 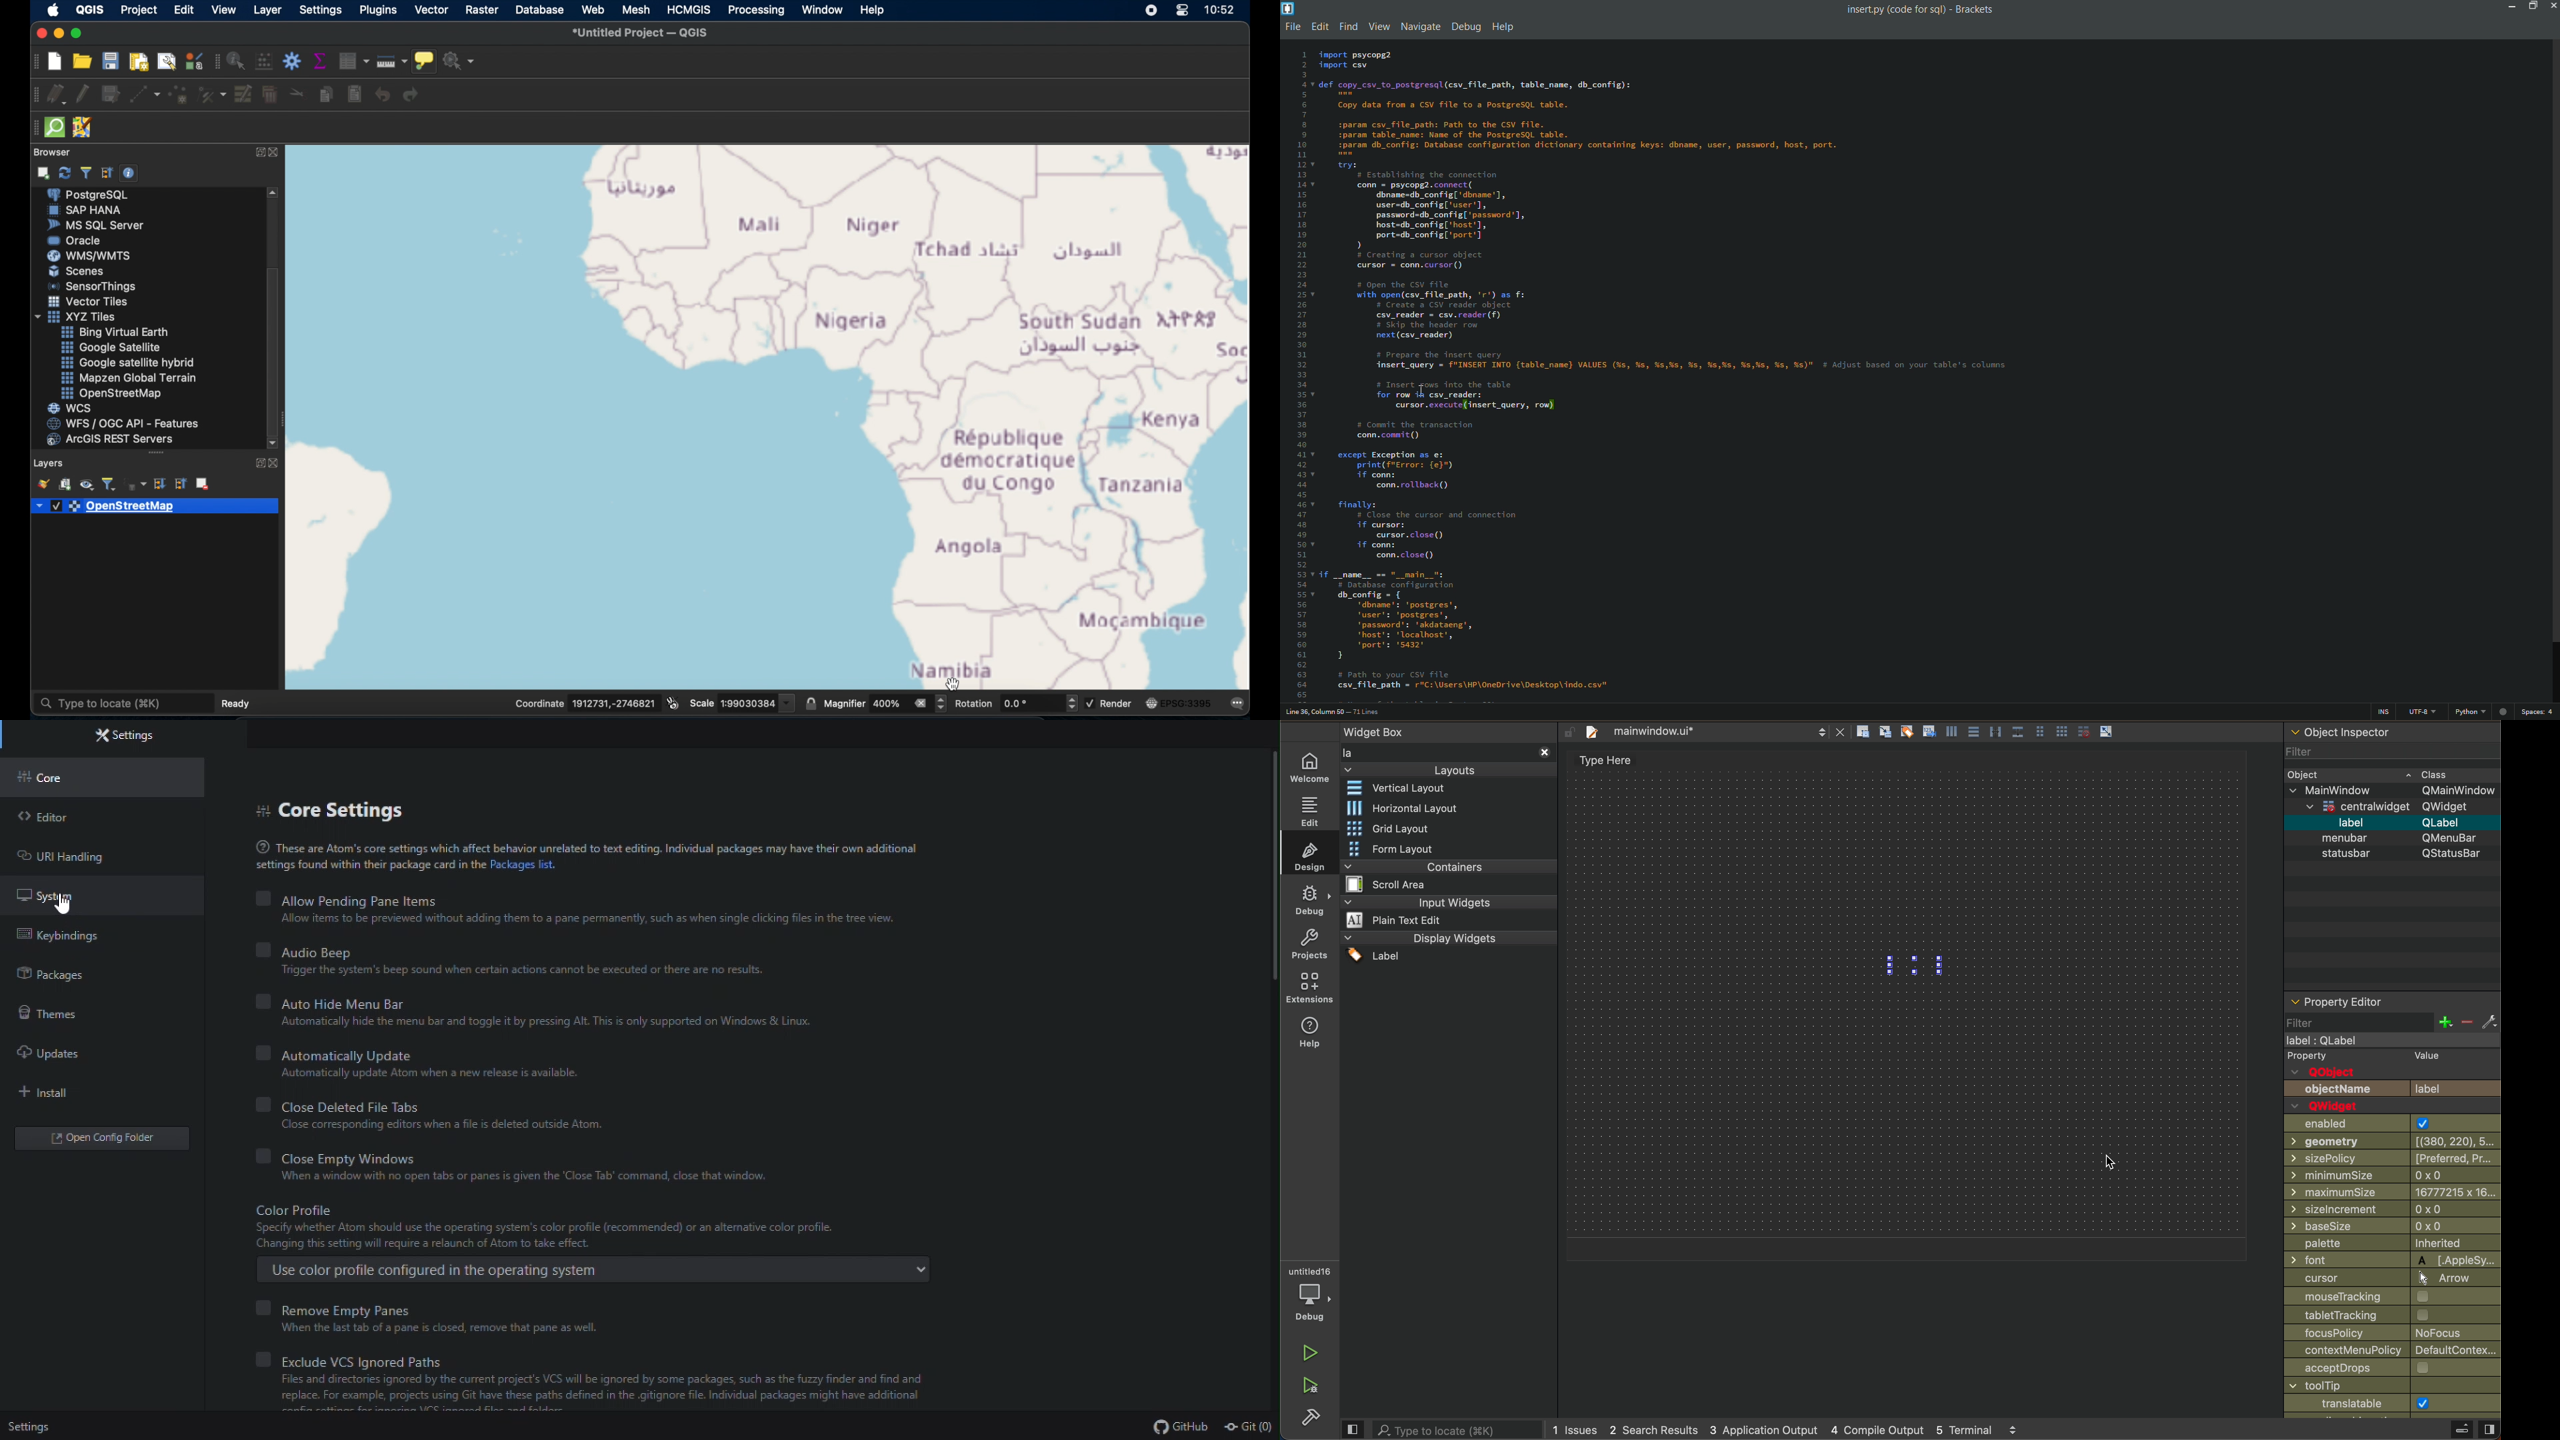 I want to click on When a window with no open tabs or panes is given the ‘Close Tab’ command, close that window., so click(x=524, y=1176).